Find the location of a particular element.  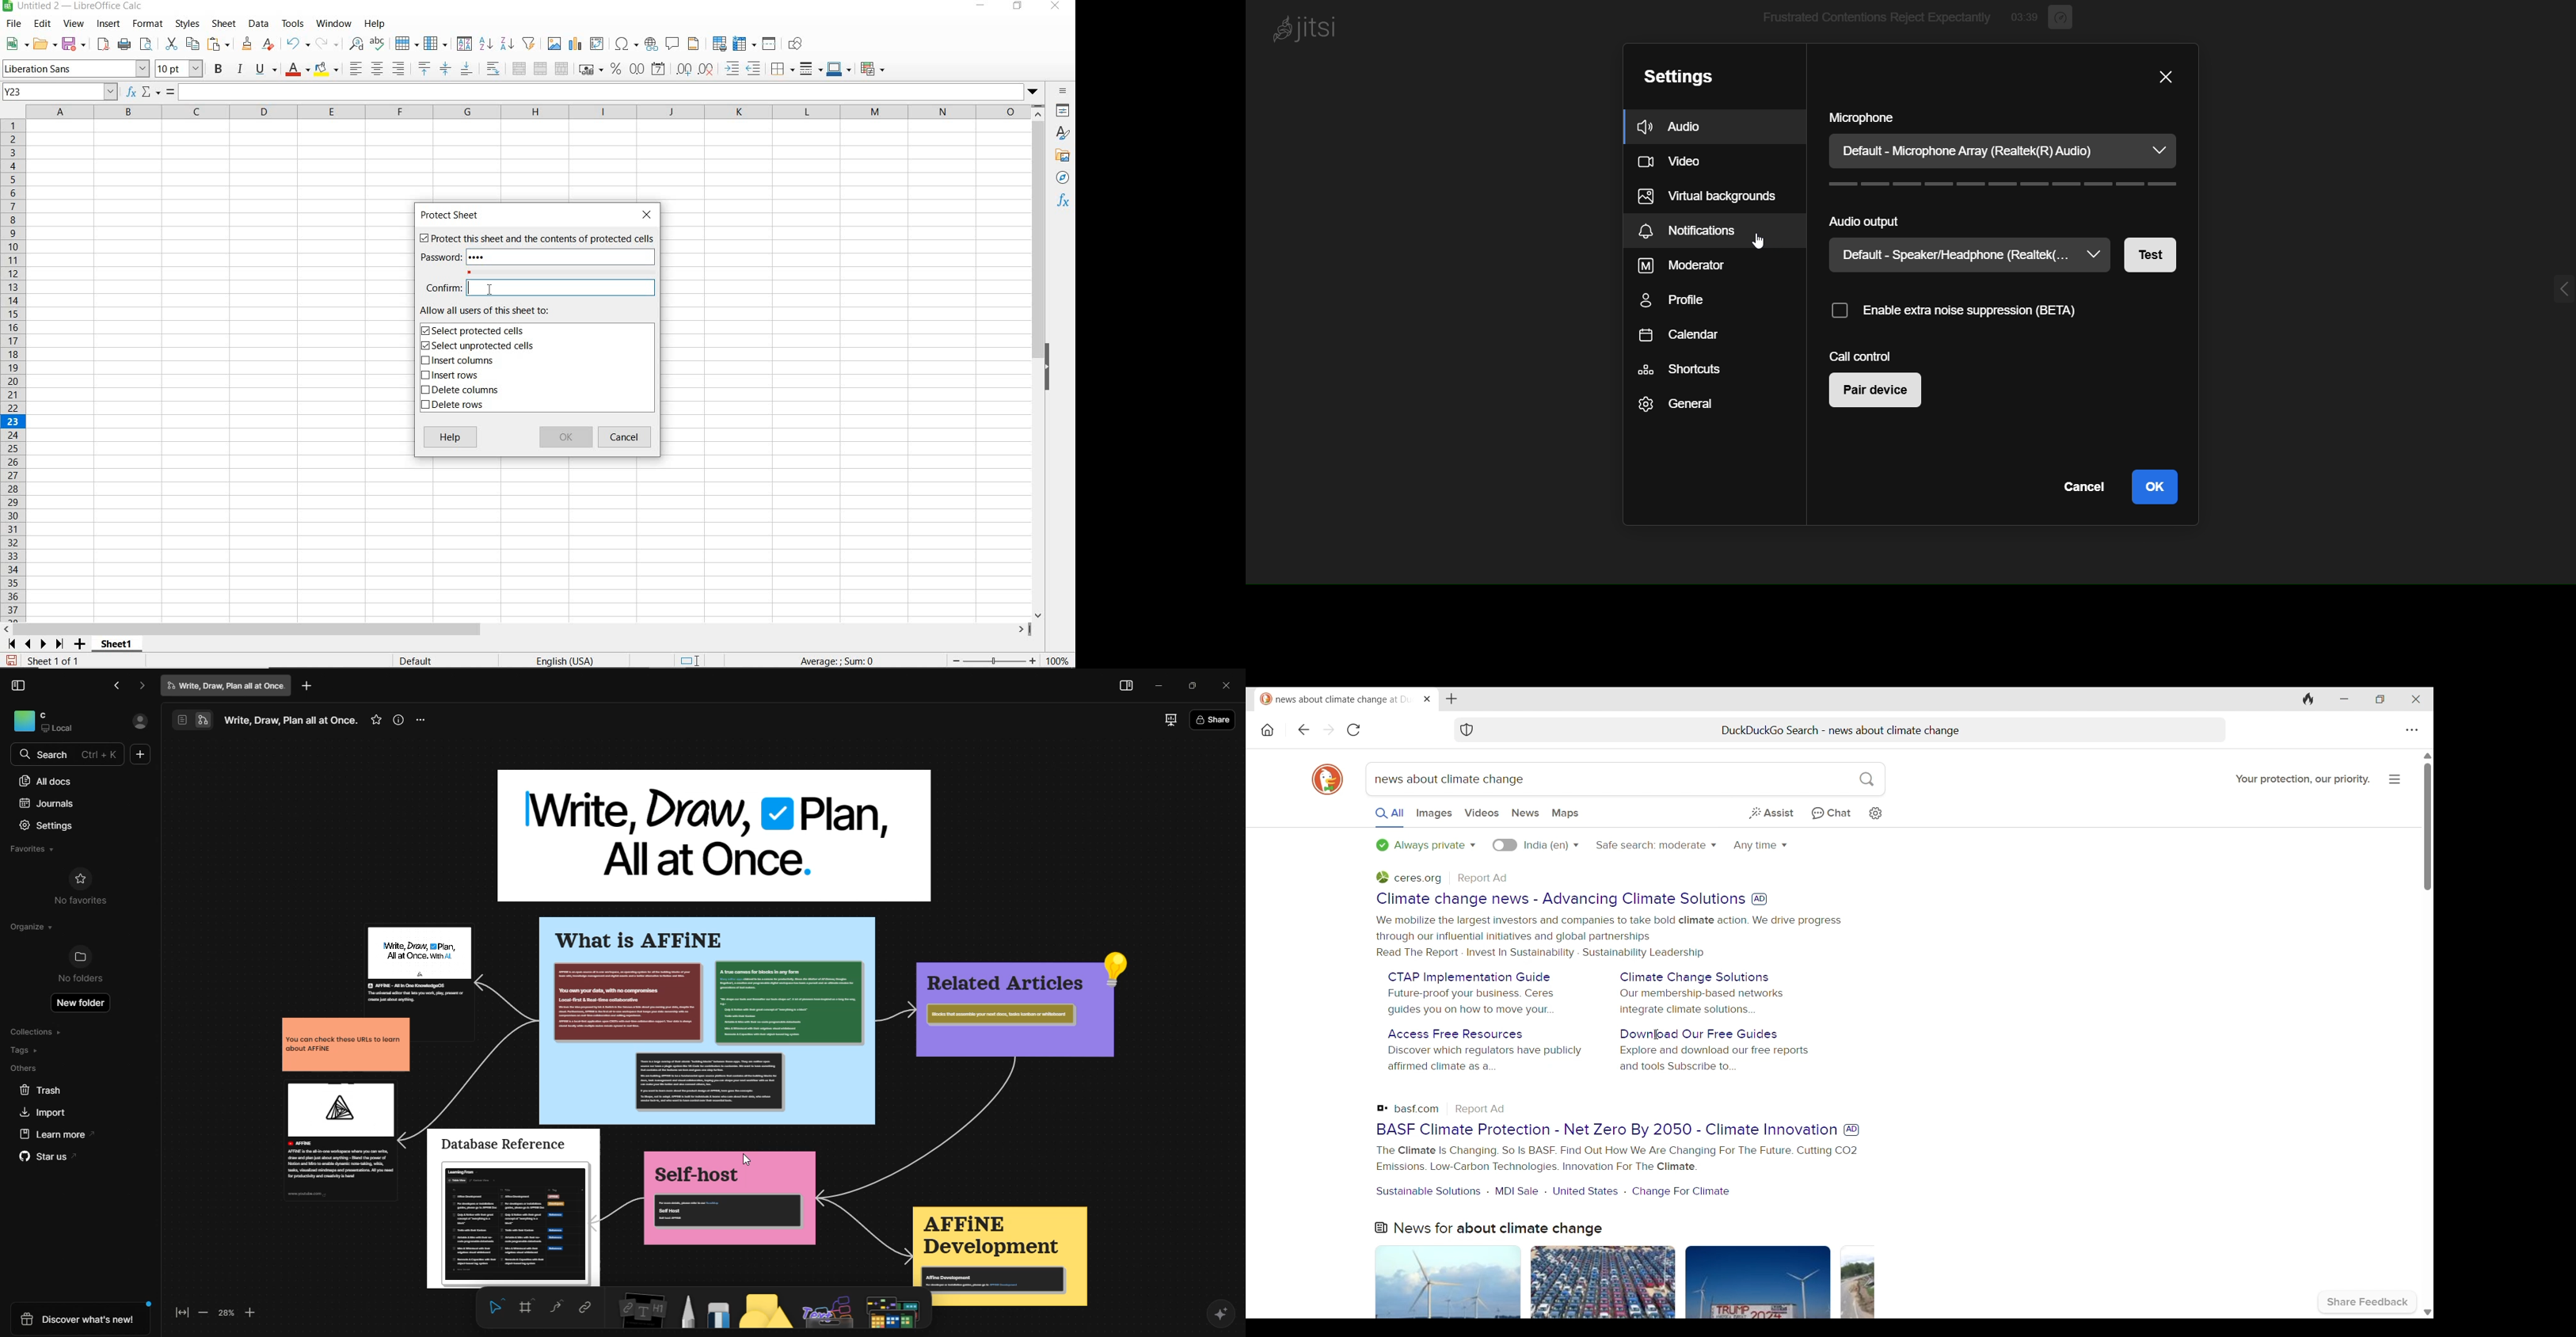

REDO is located at coordinates (326, 42).